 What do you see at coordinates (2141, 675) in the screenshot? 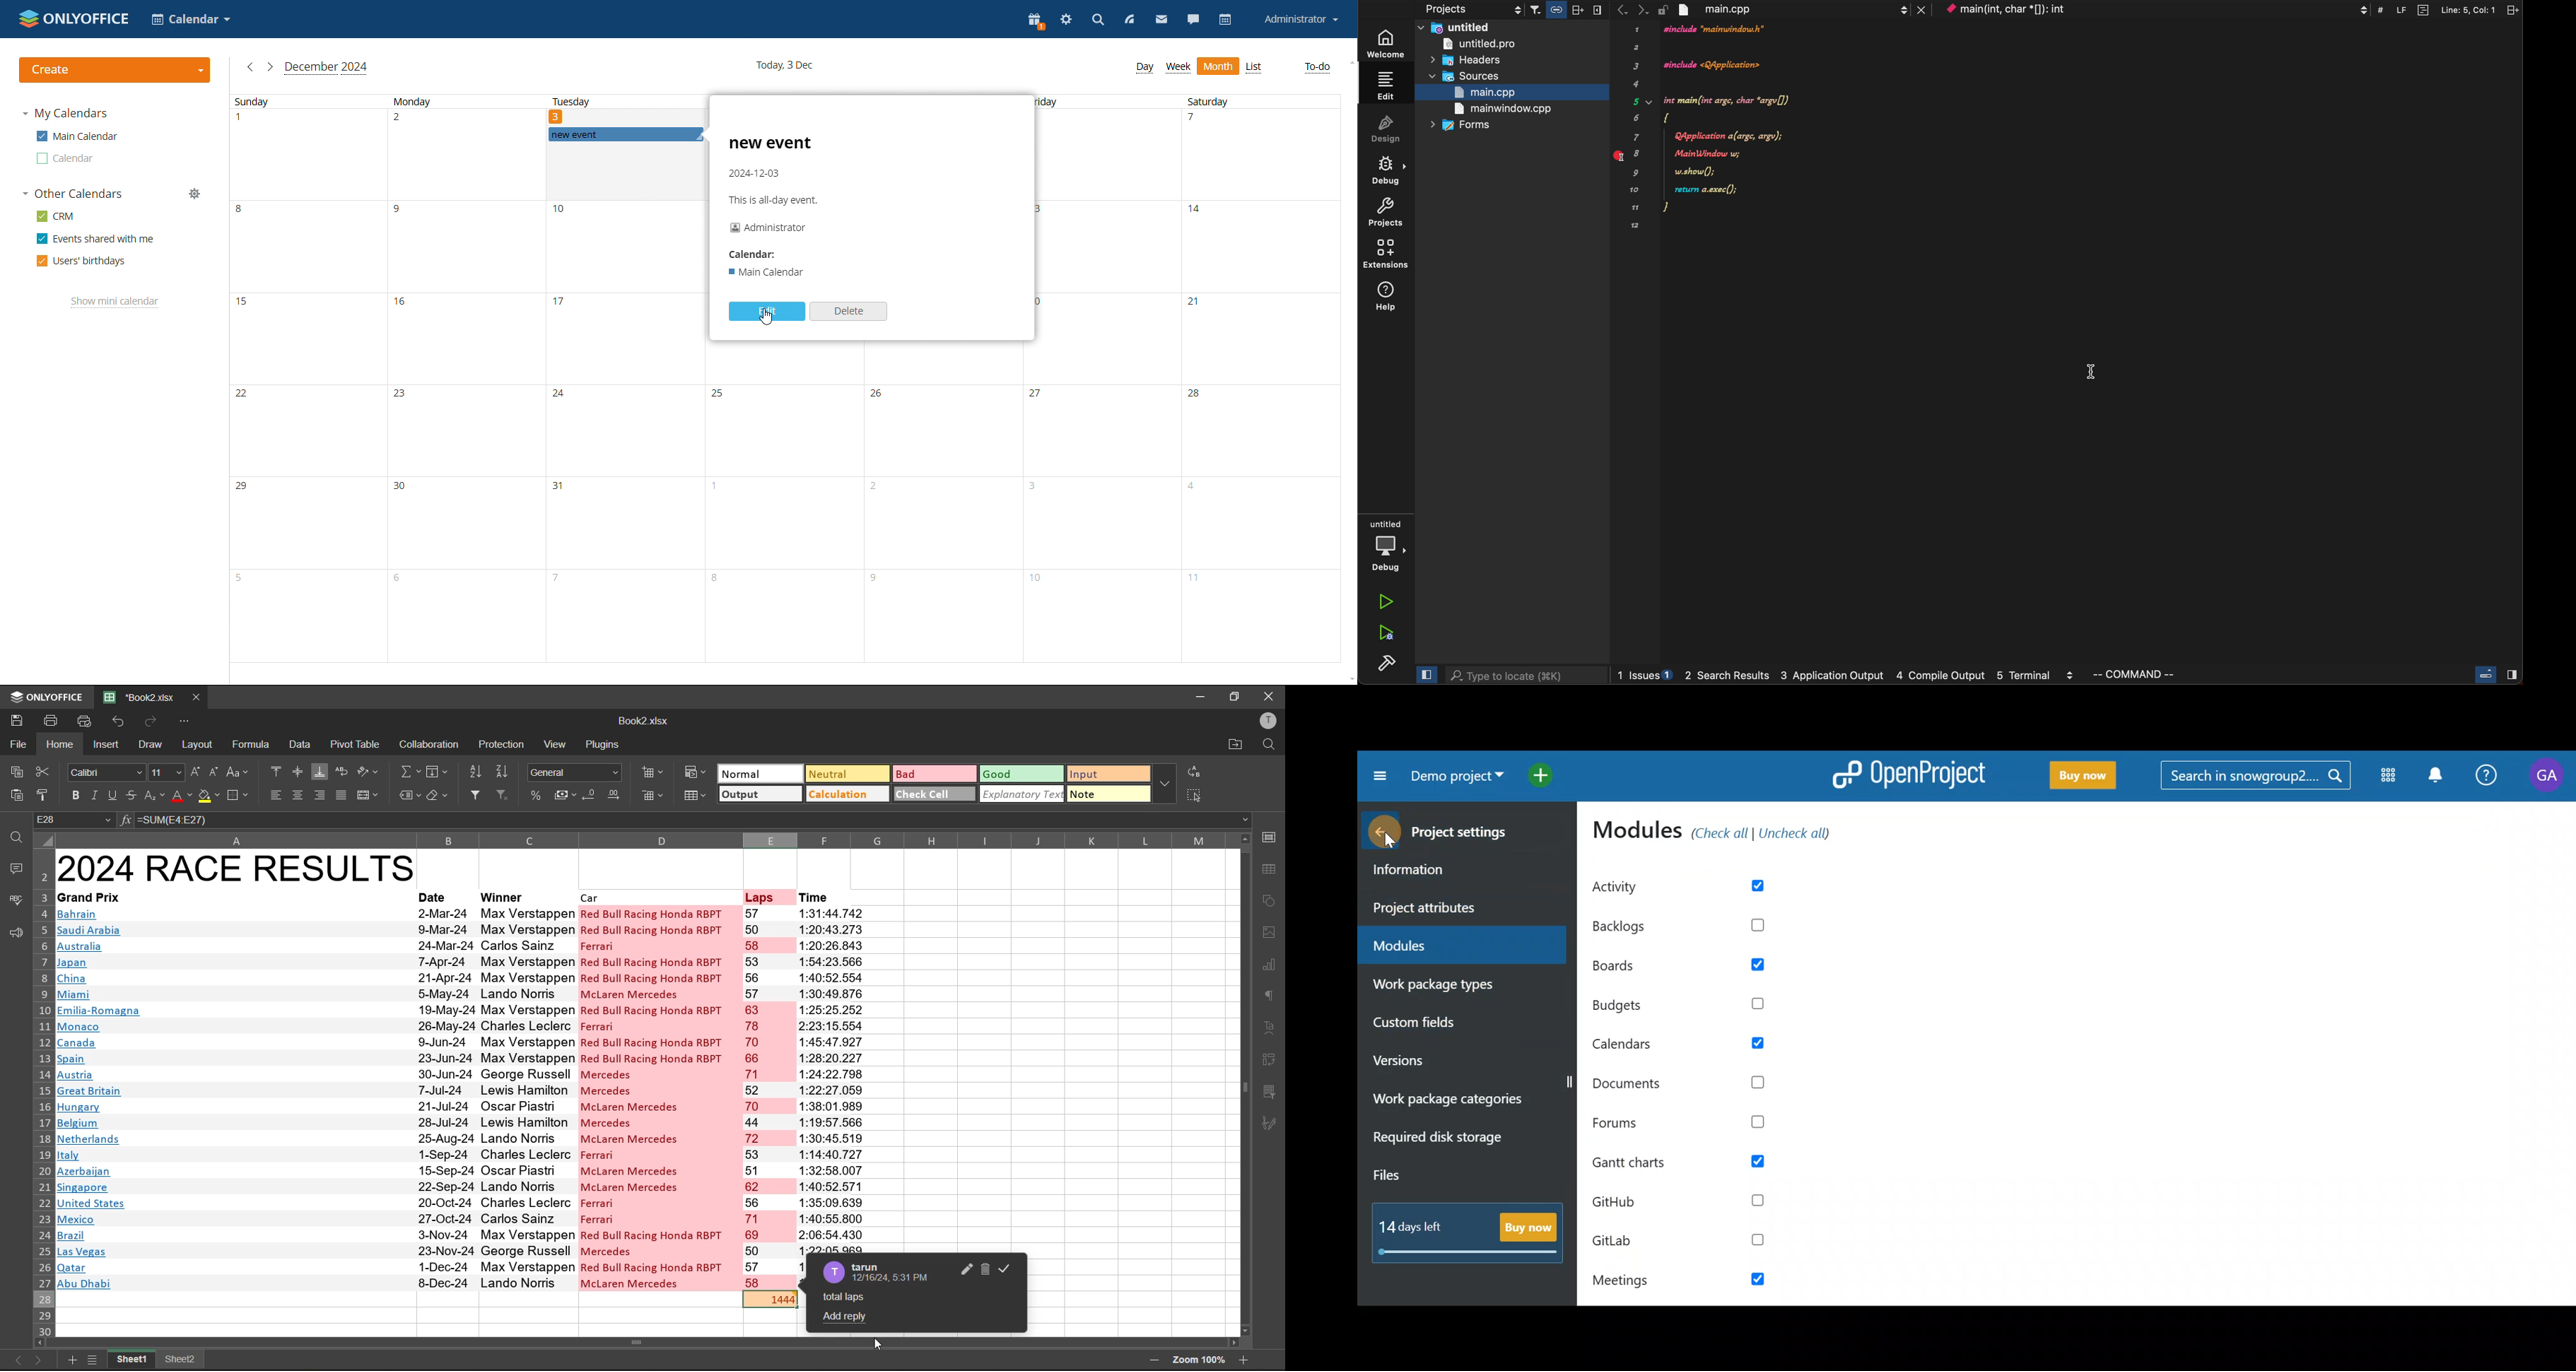
I see `command` at bounding box center [2141, 675].